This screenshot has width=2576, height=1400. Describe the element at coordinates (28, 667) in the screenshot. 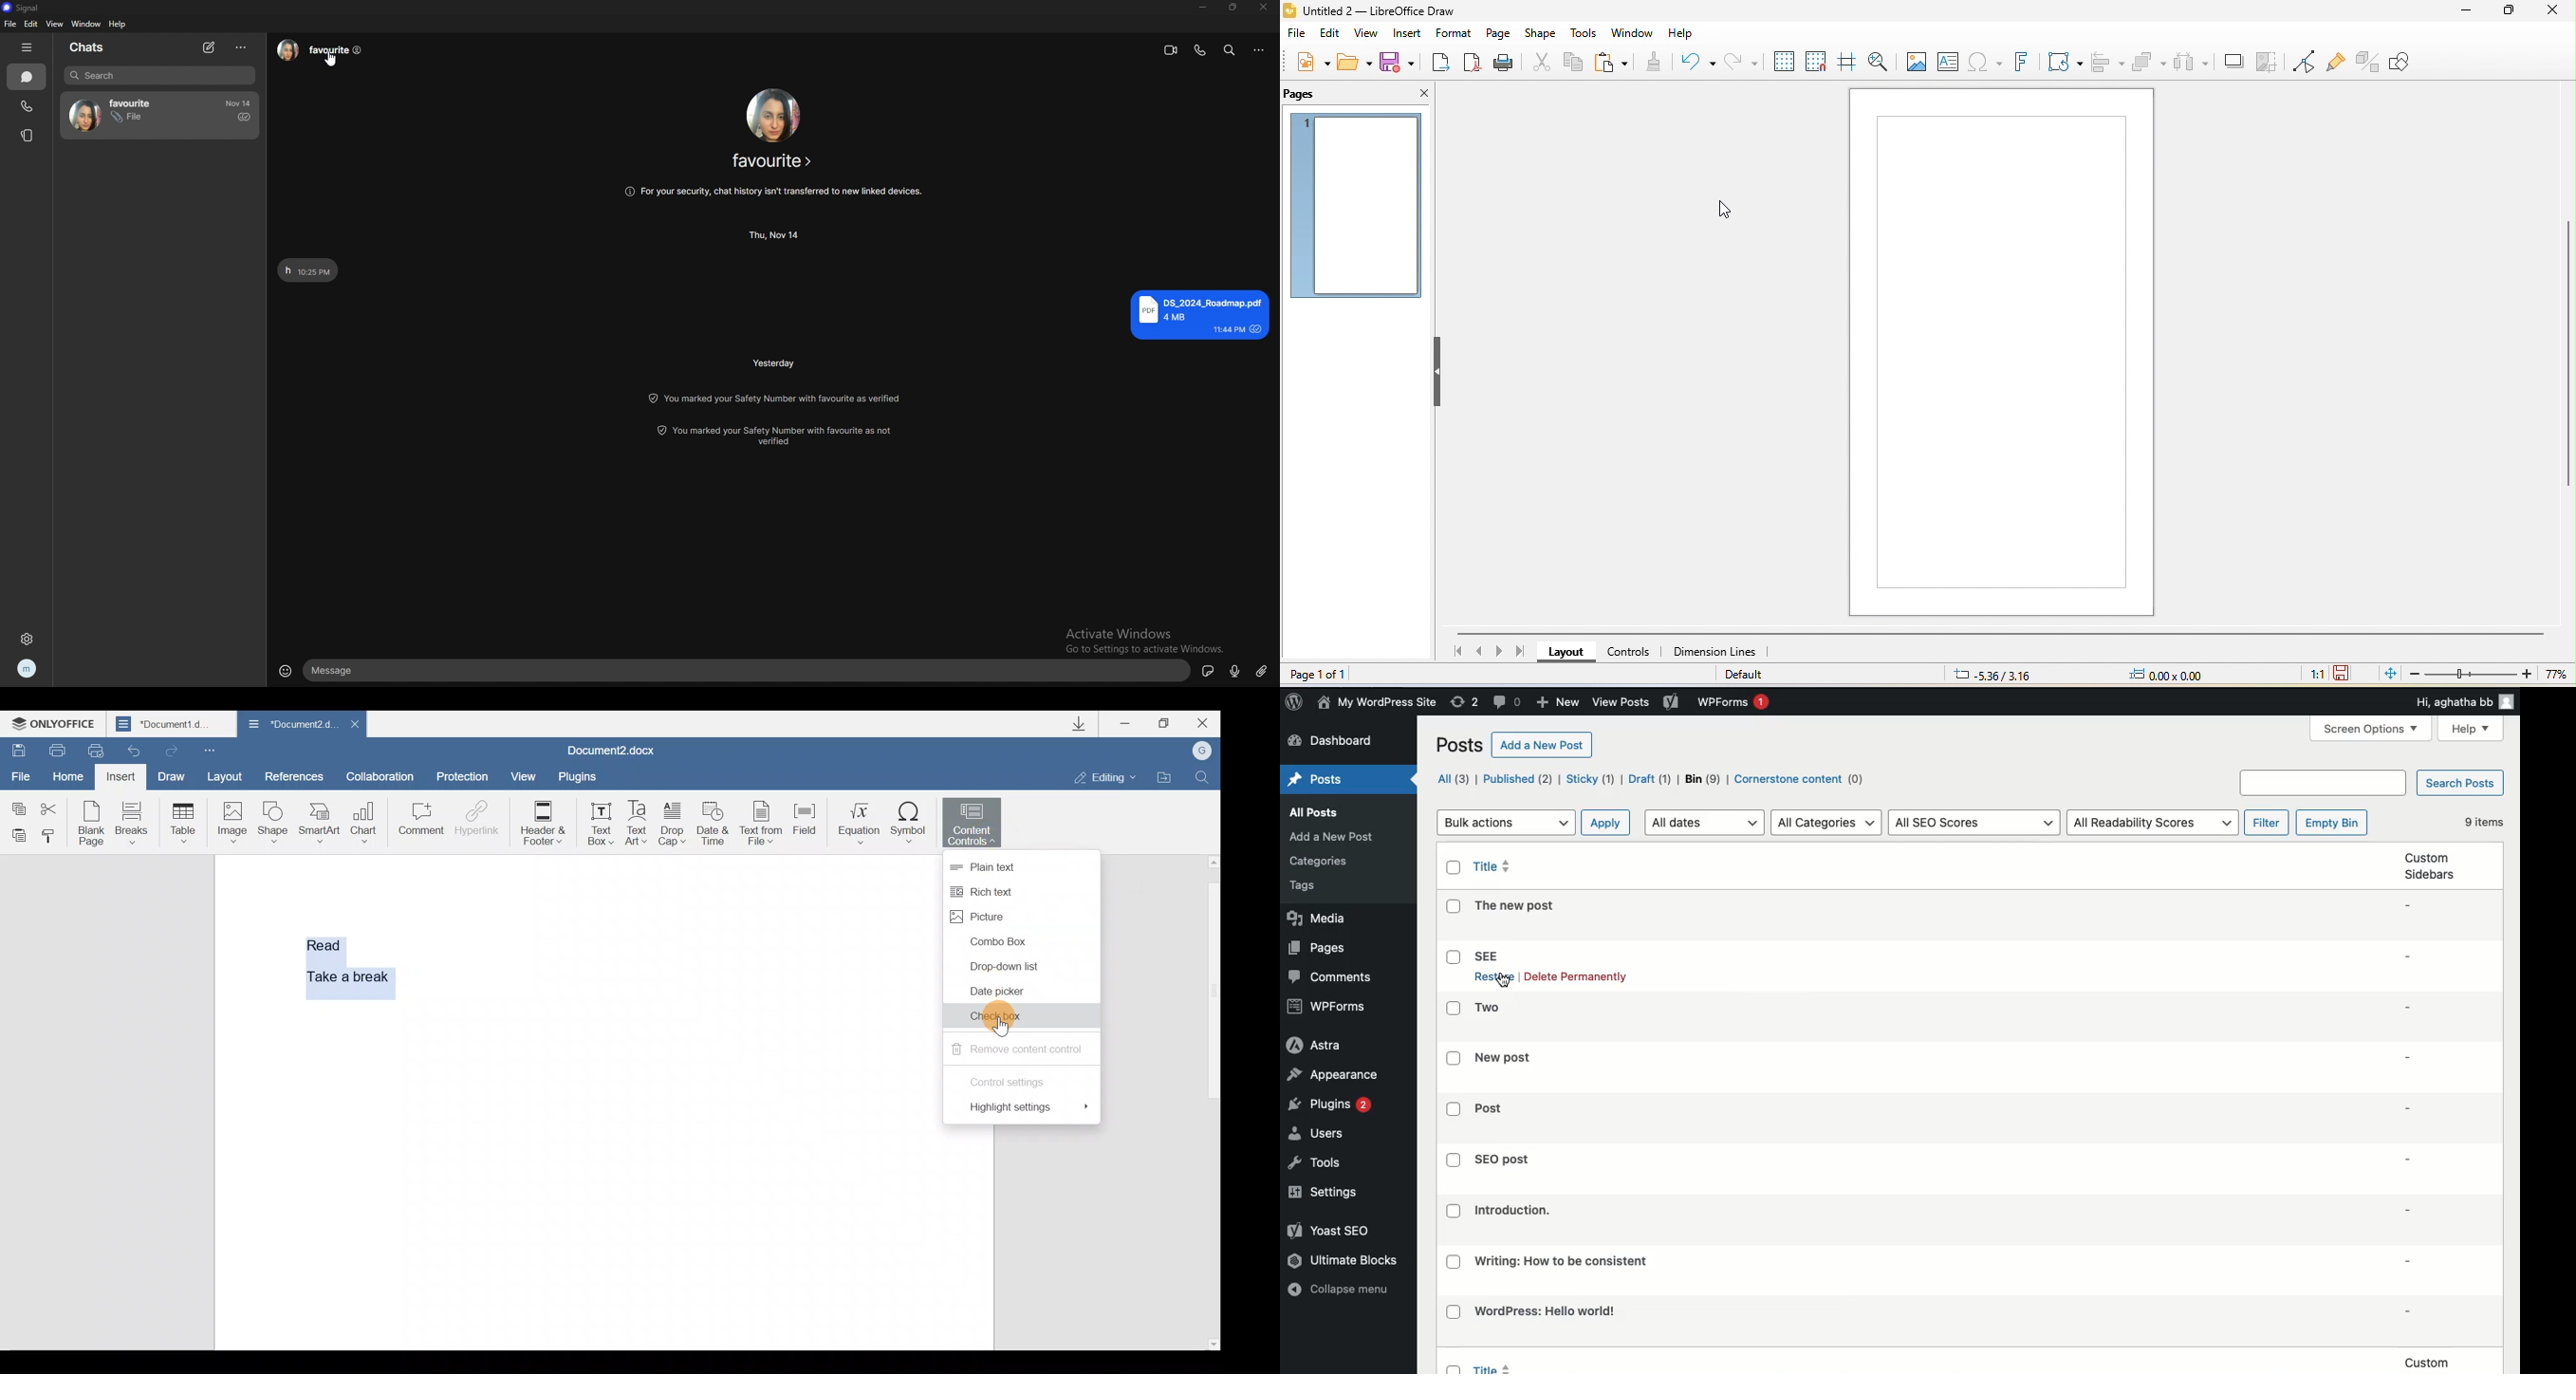

I see `profile` at that location.